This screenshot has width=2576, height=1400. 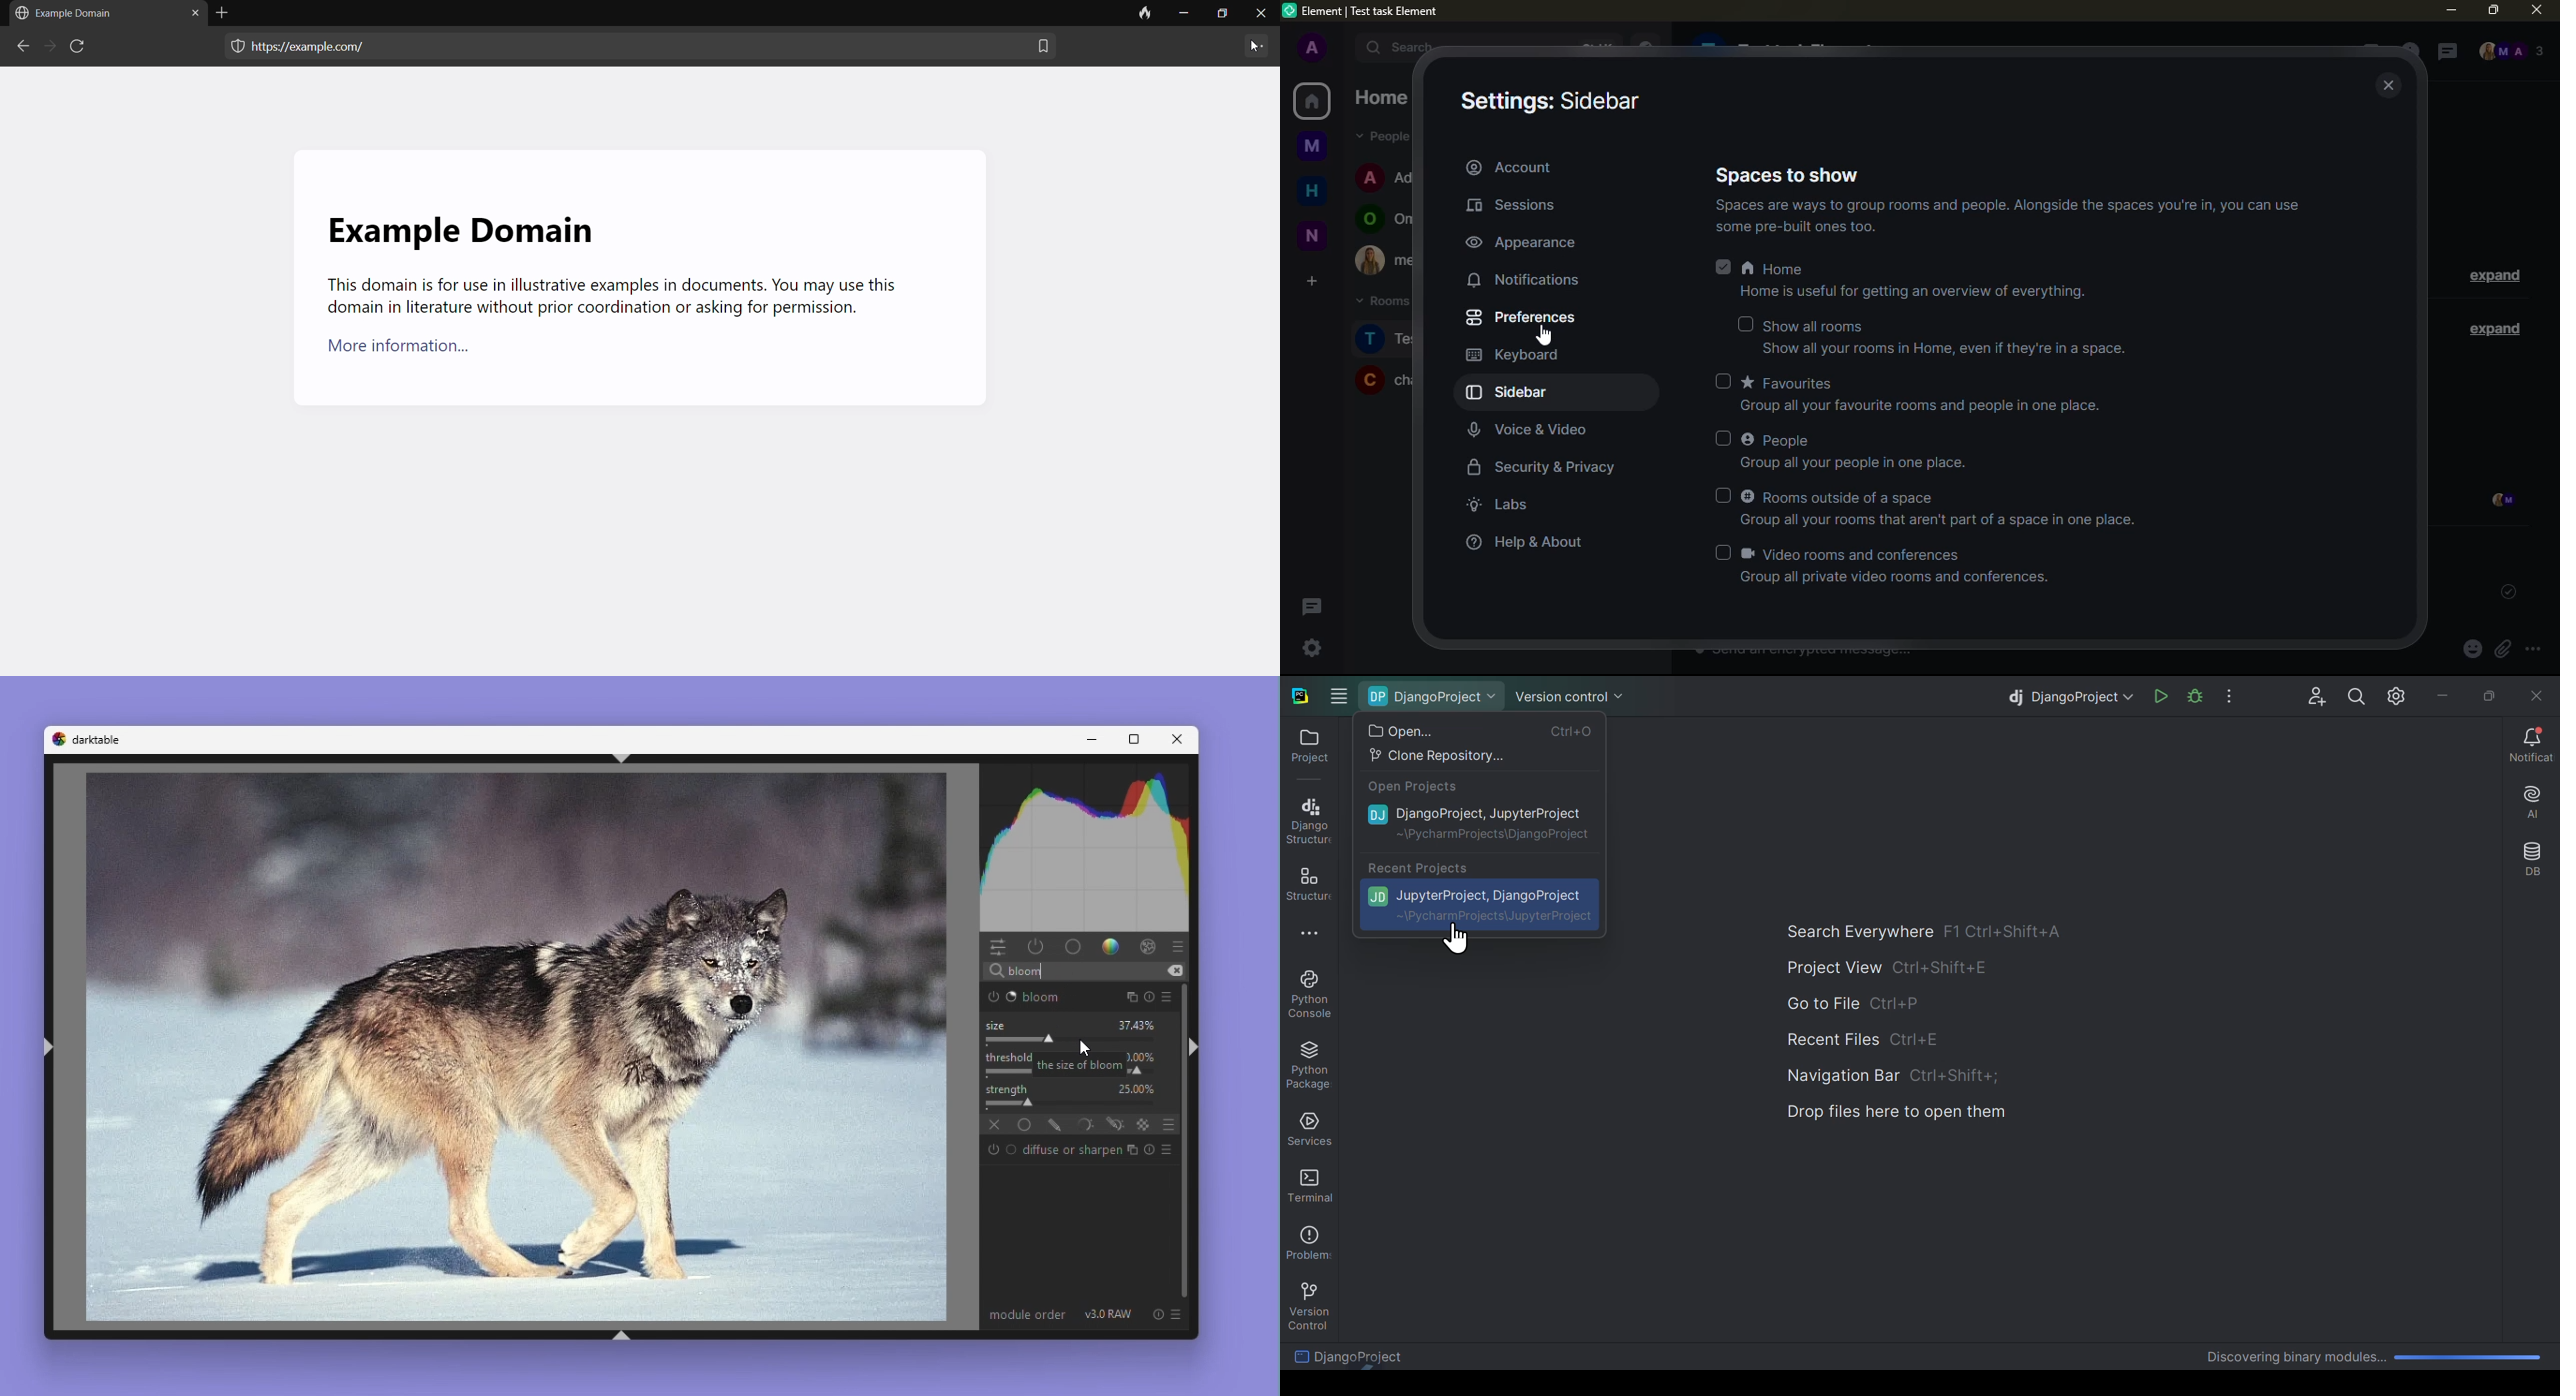 I want to click on protection menu, so click(x=231, y=48).